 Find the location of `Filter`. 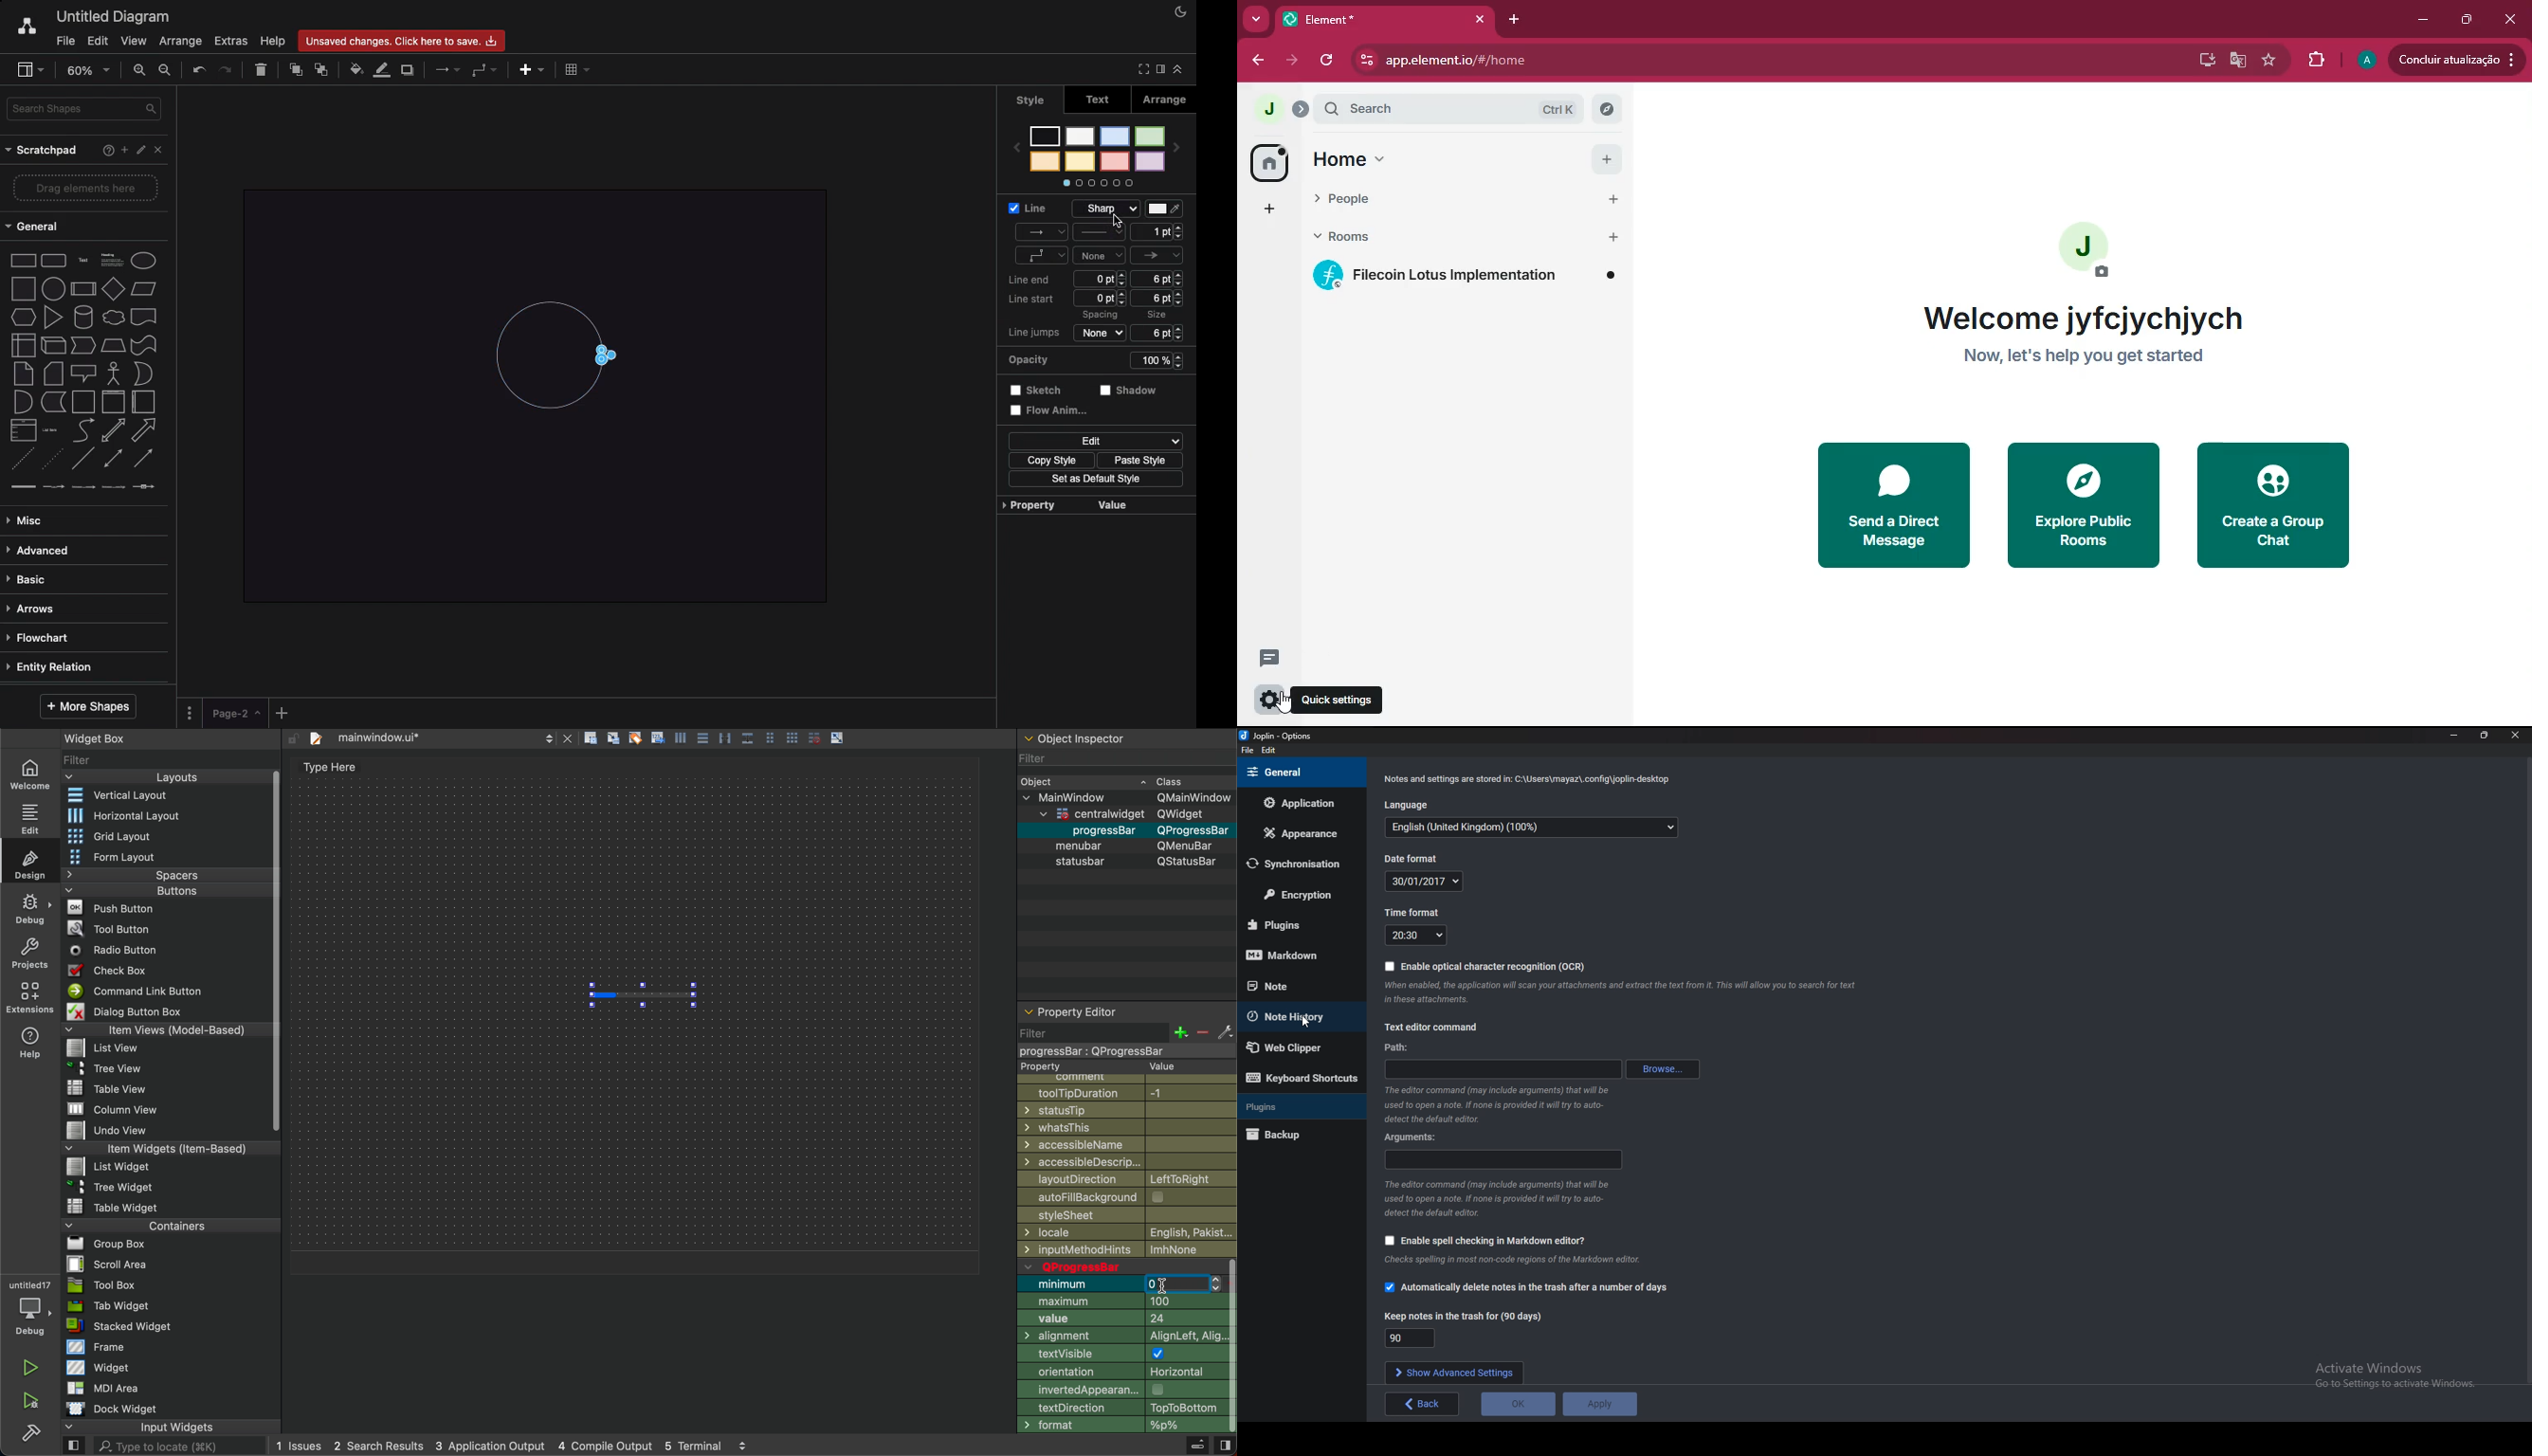

Filter is located at coordinates (1125, 758).